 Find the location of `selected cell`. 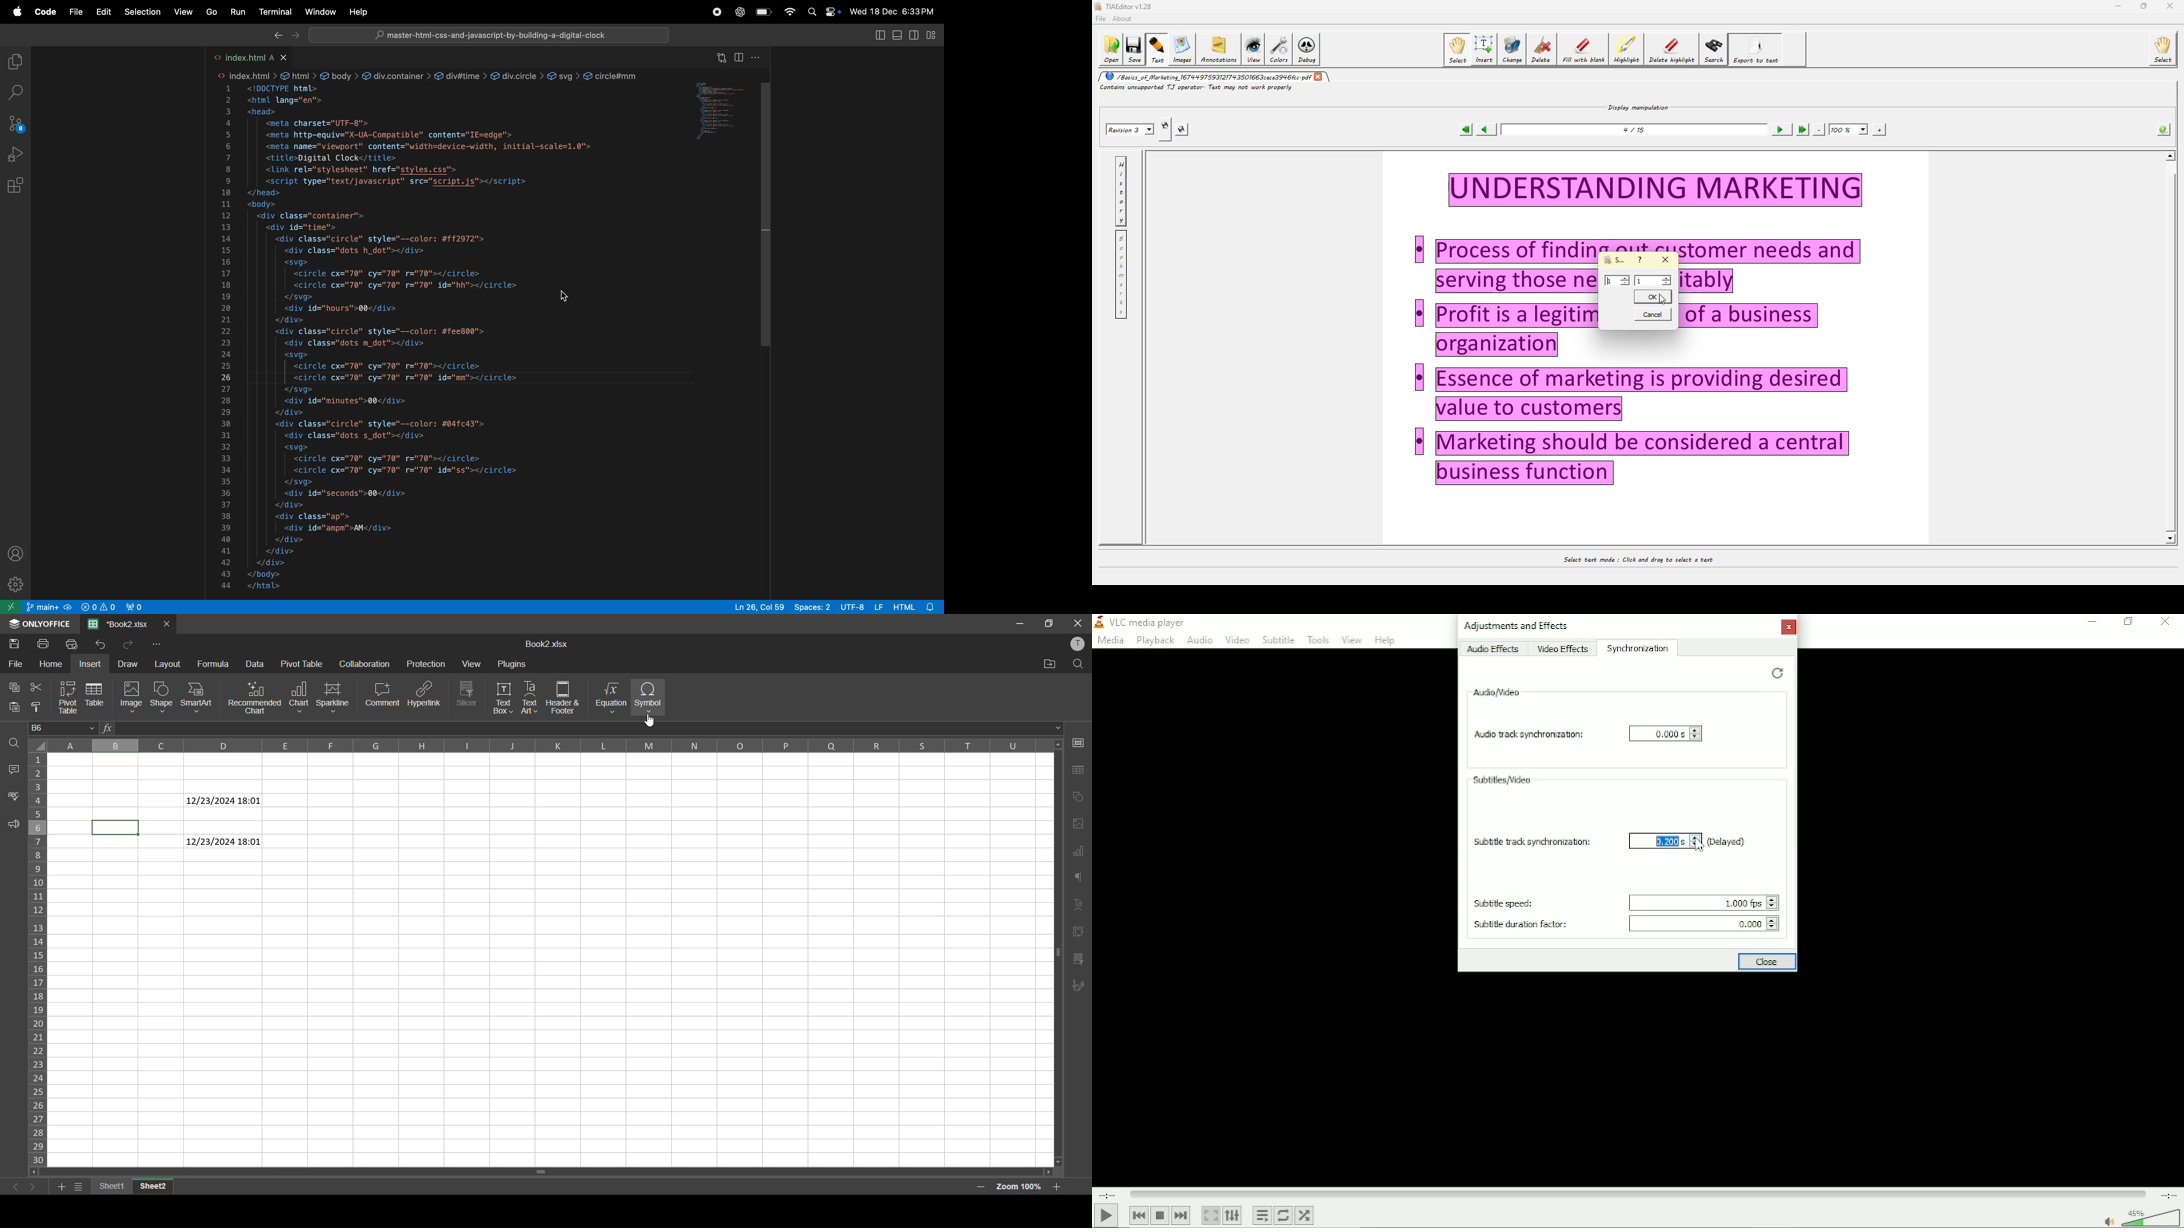

selected cell is located at coordinates (115, 827).